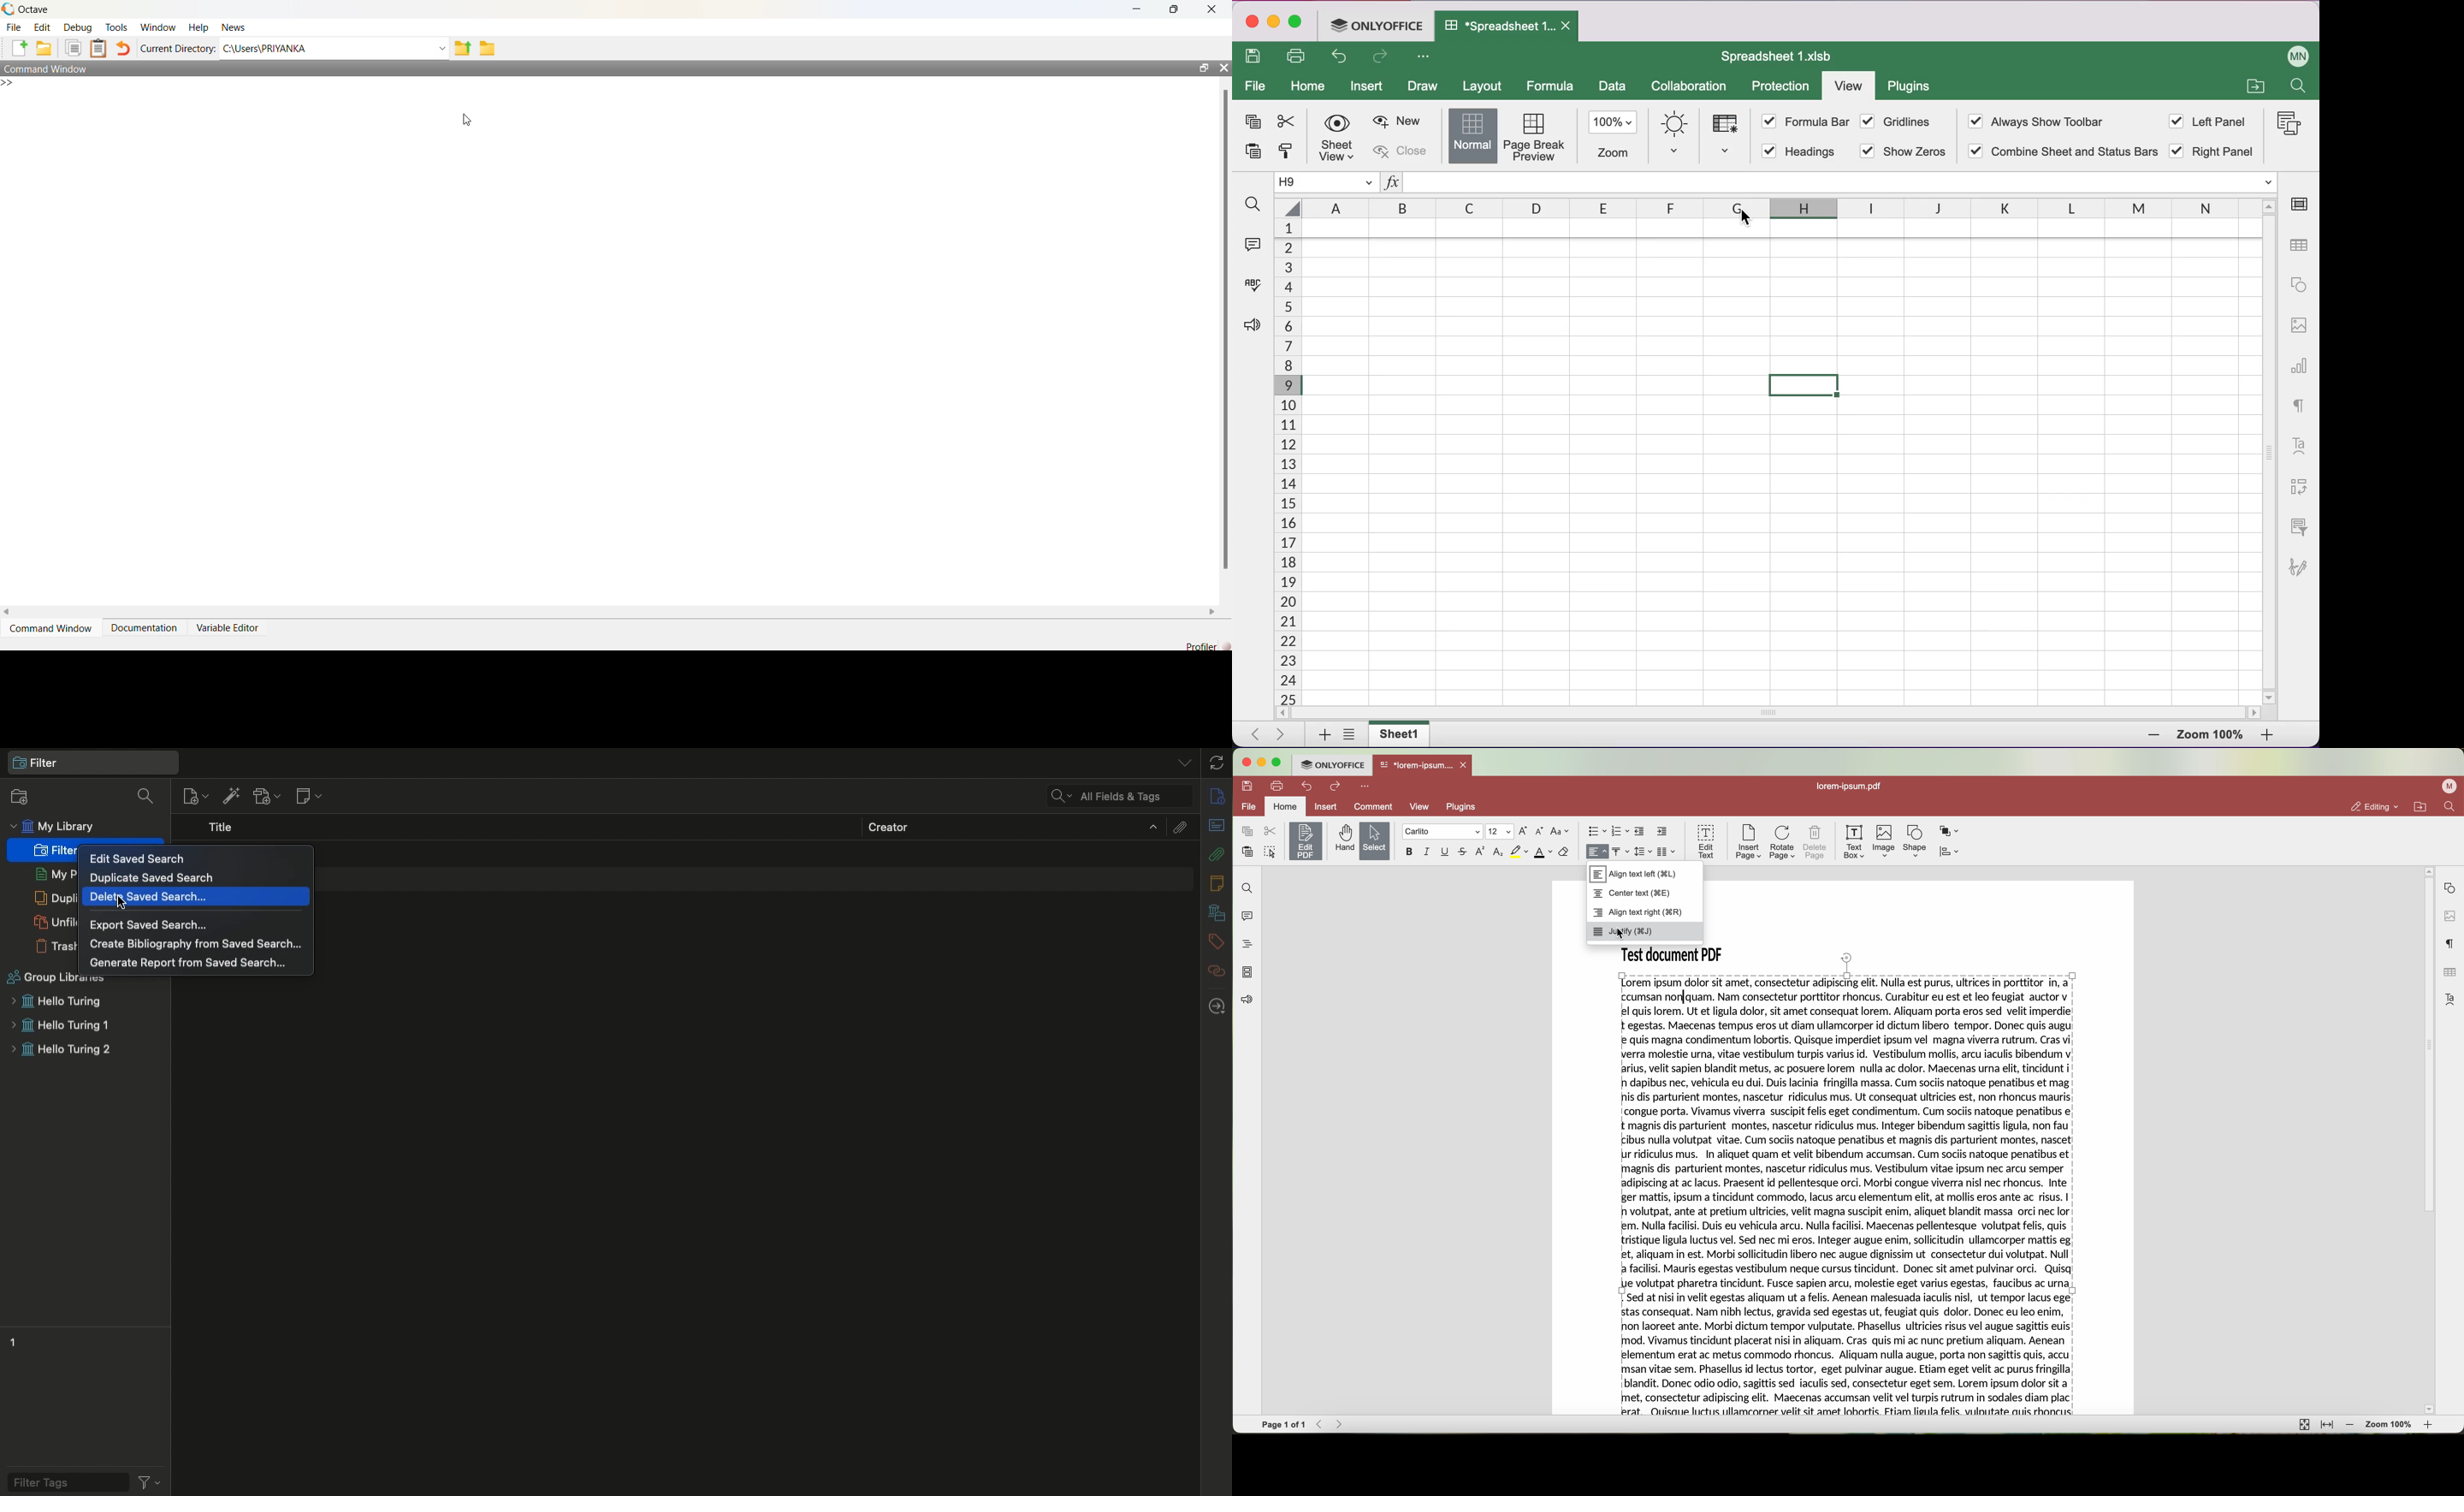 Image resolution: width=2464 pixels, height=1512 pixels. Describe the element at coordinates (1692, 88) in the screenshot. I see `collaboration` at that location.